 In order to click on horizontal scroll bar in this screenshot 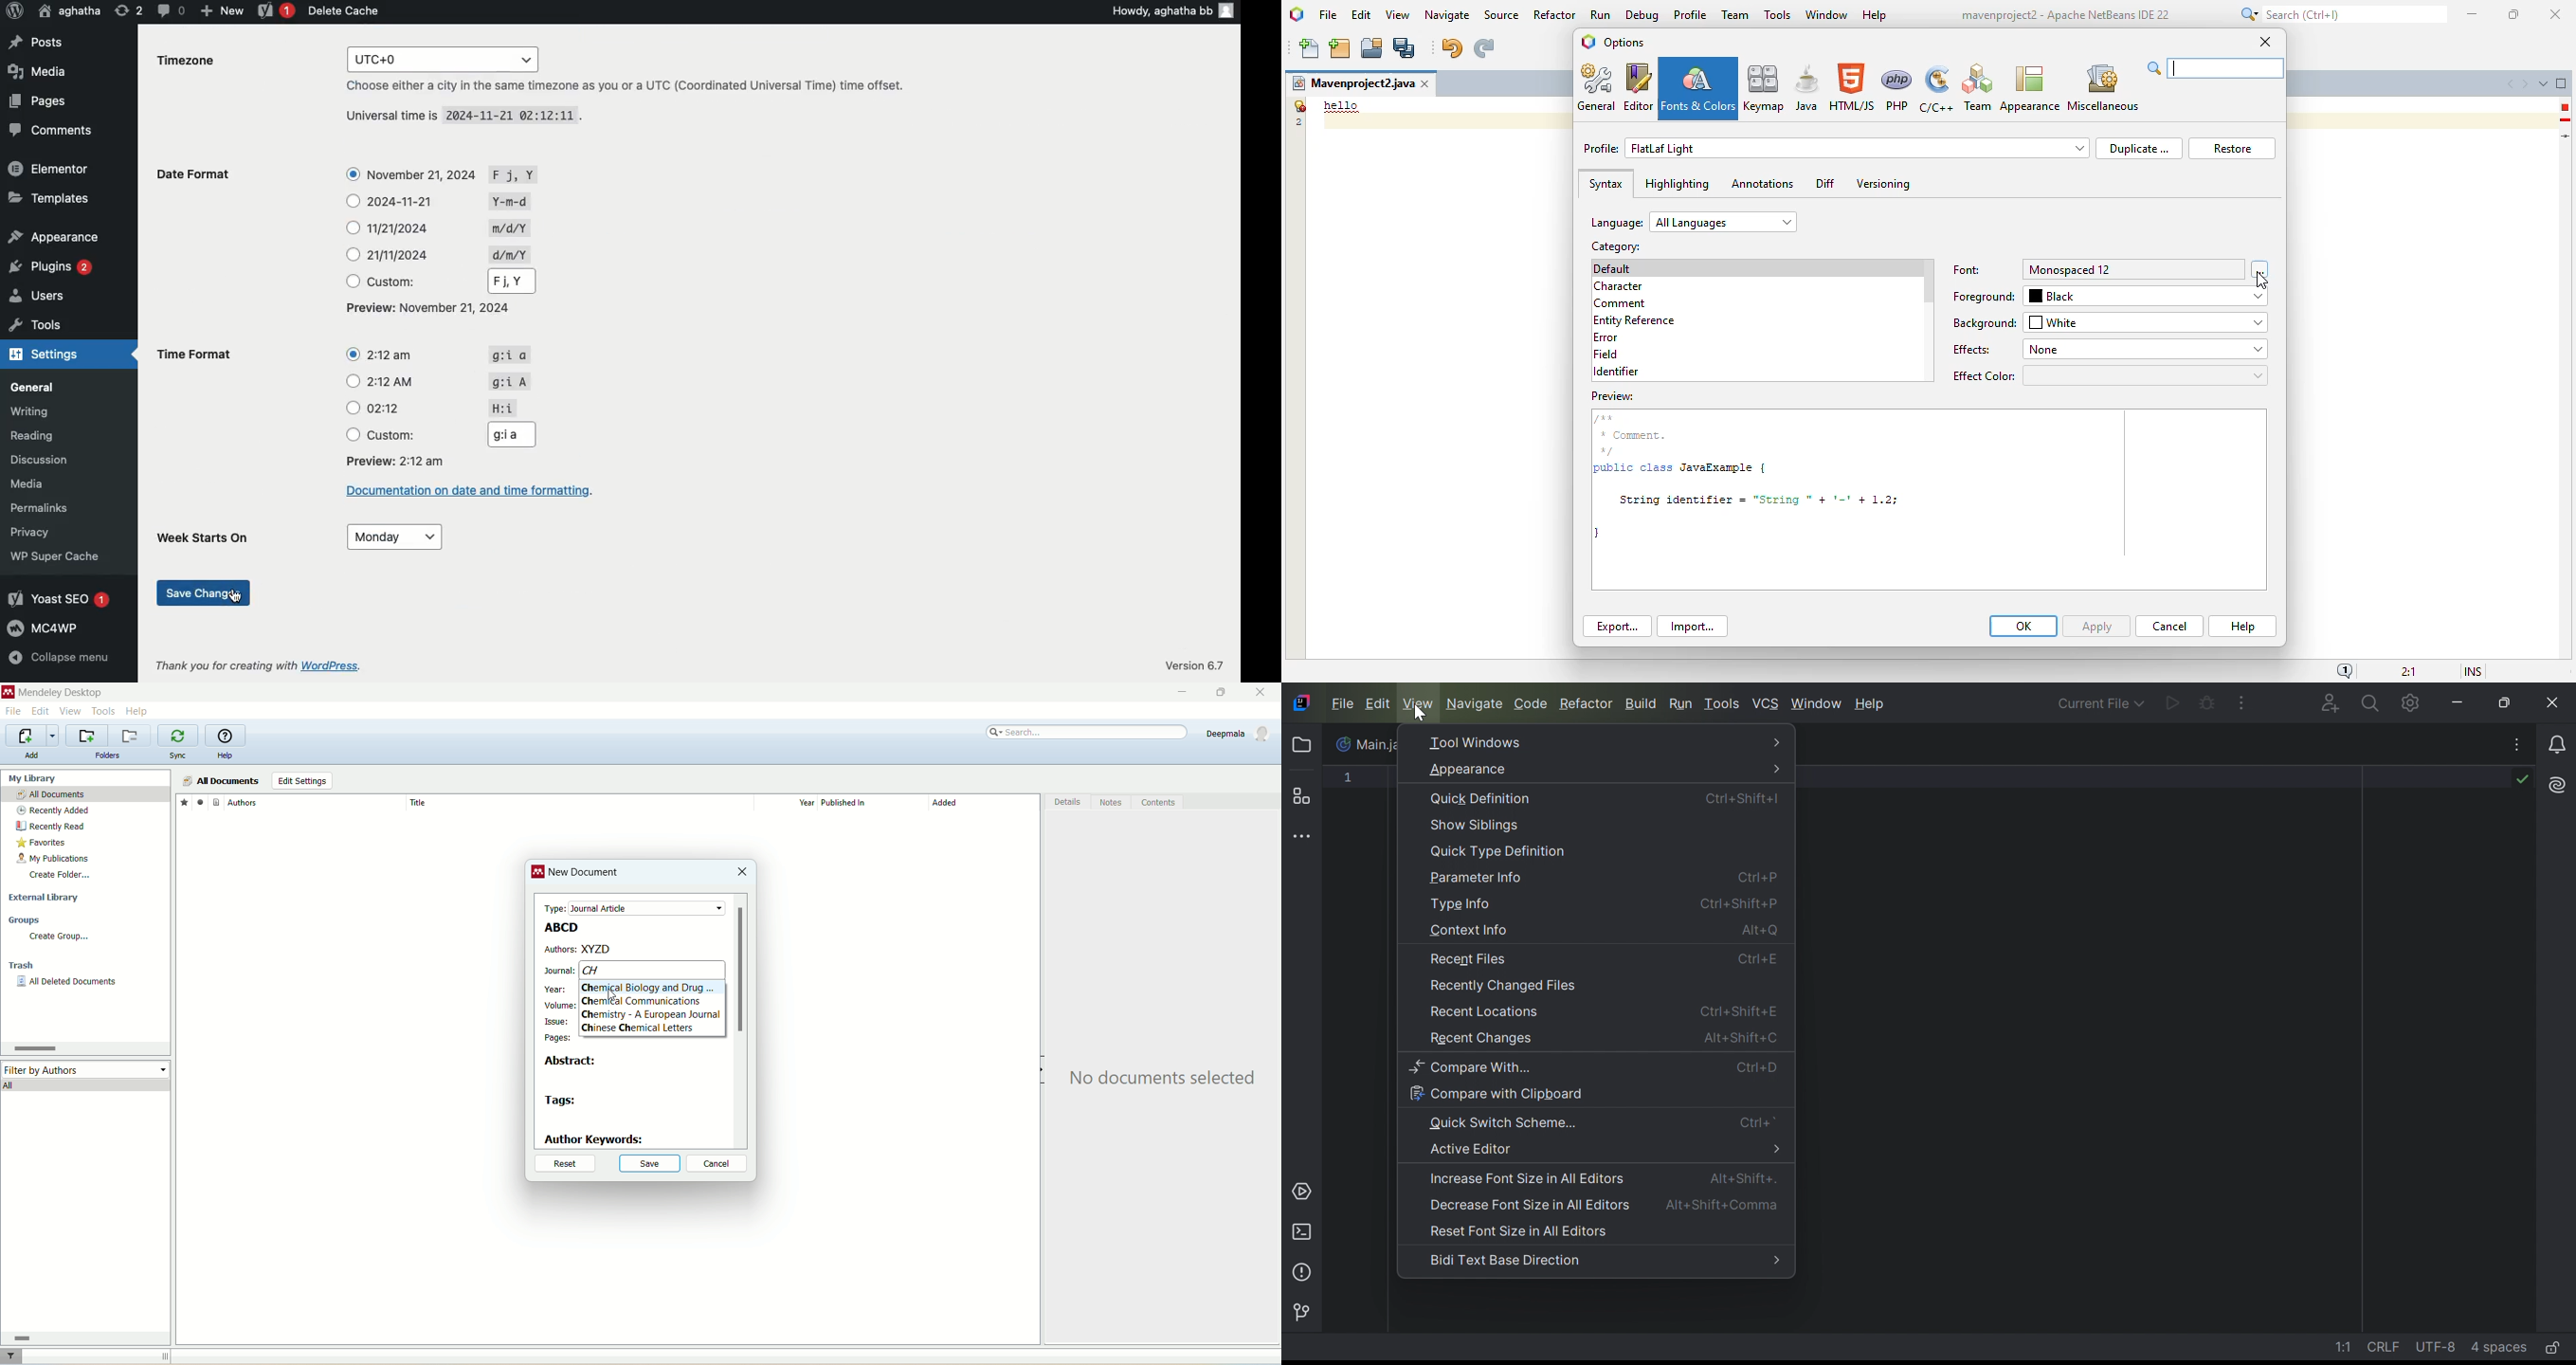, I will do `click(83, 1338)`.